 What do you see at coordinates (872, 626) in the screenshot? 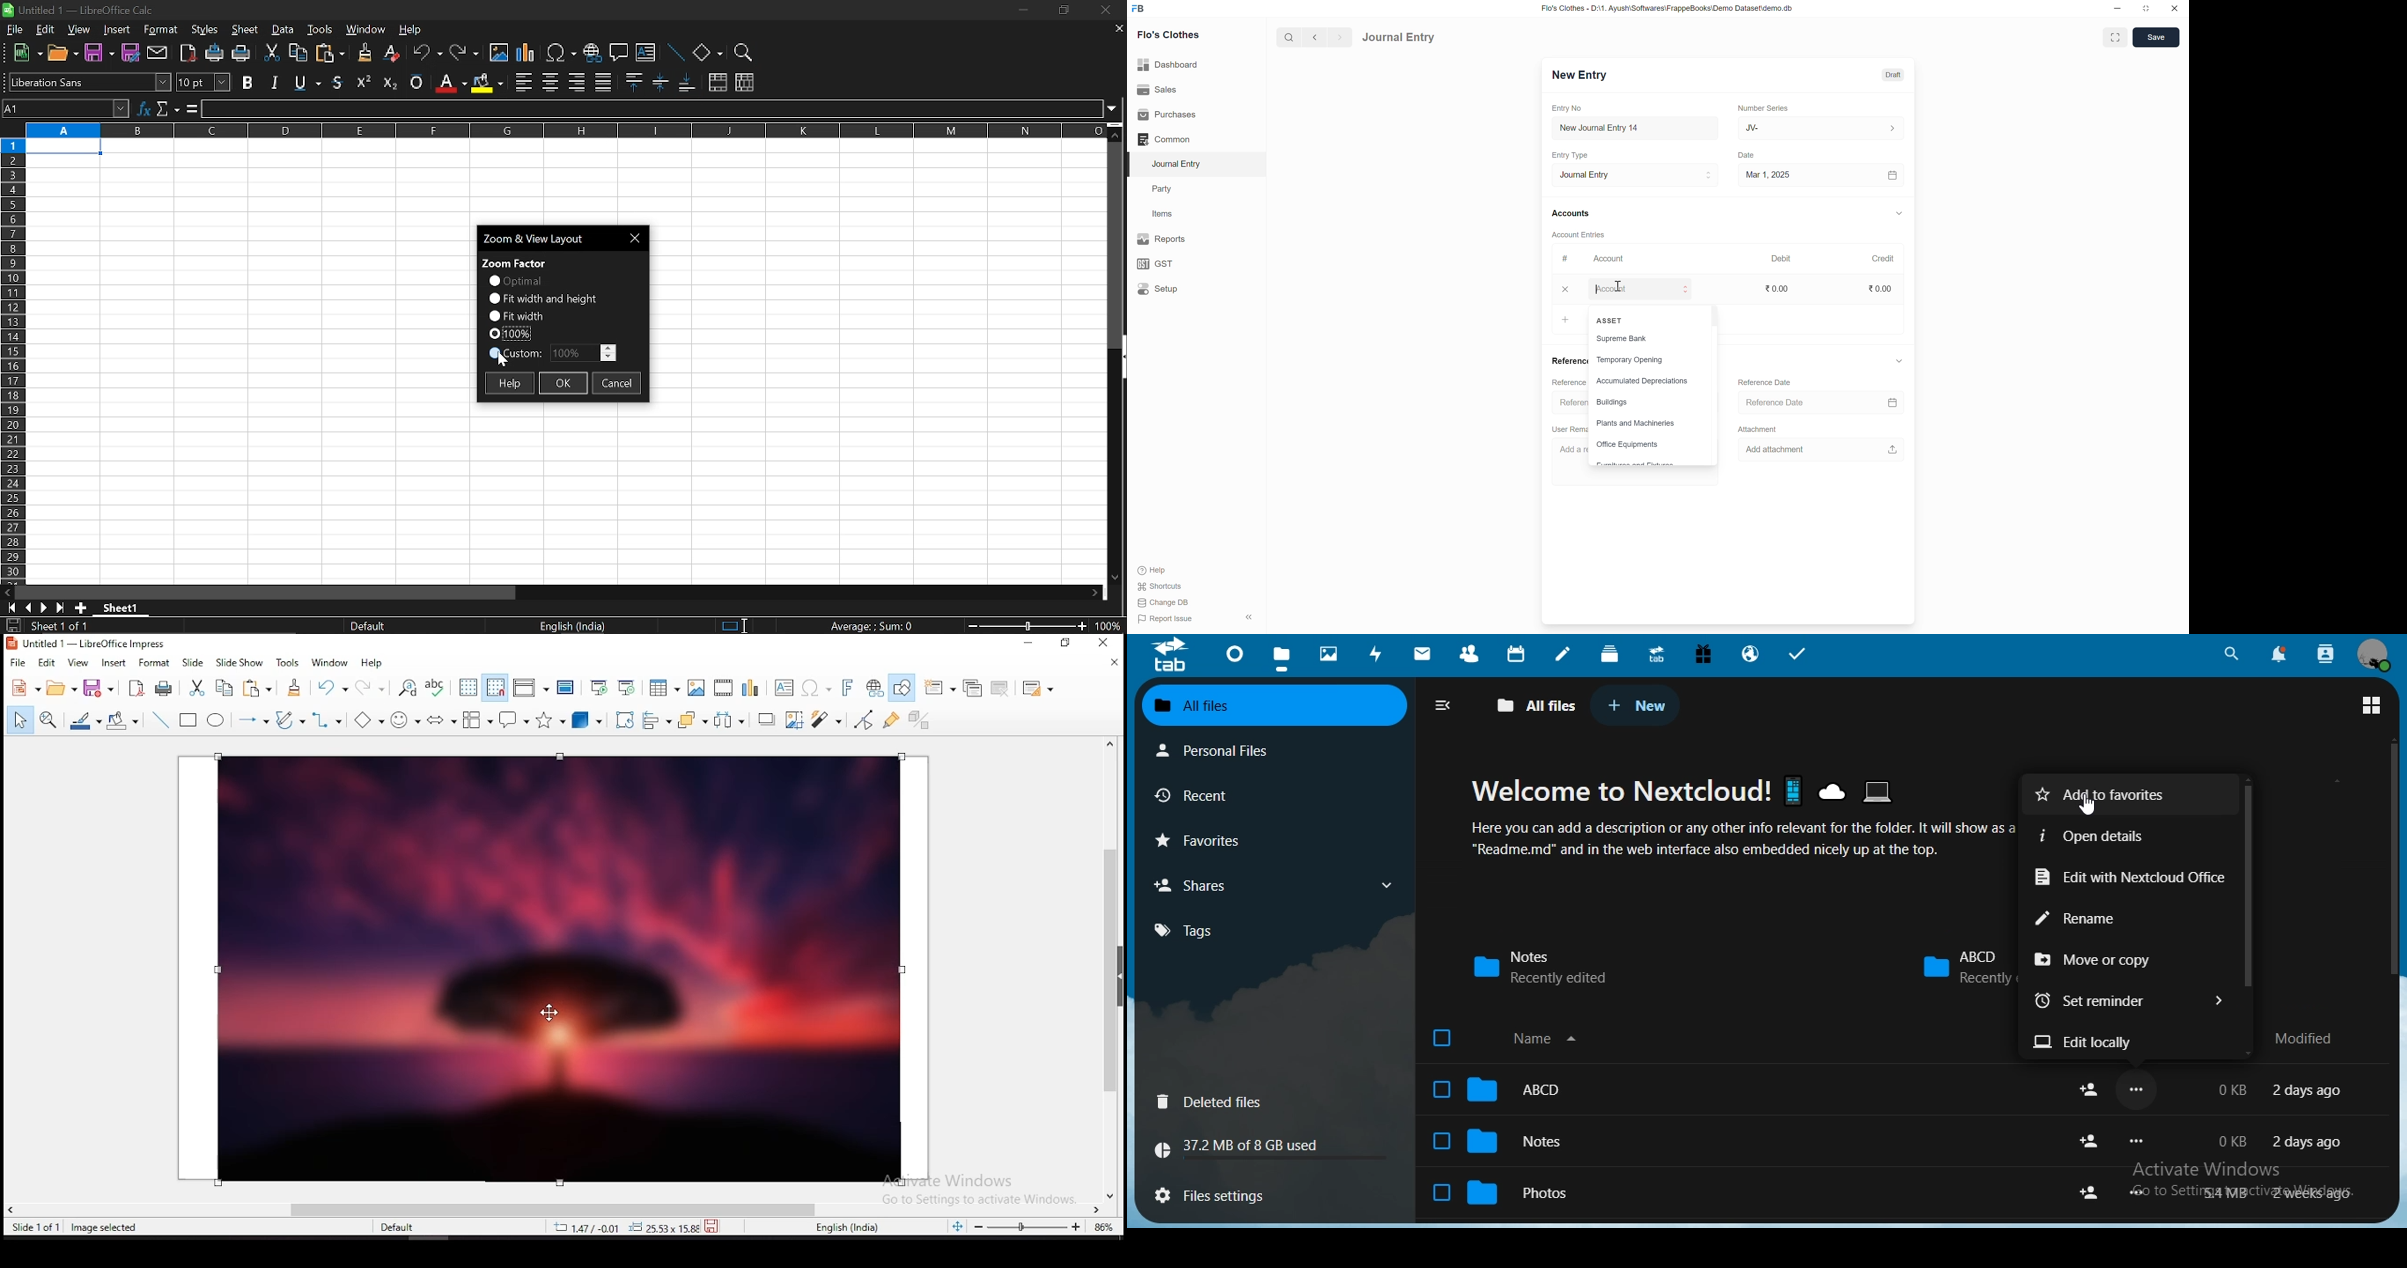
I see `current formula` at bounding box center [872, 626].